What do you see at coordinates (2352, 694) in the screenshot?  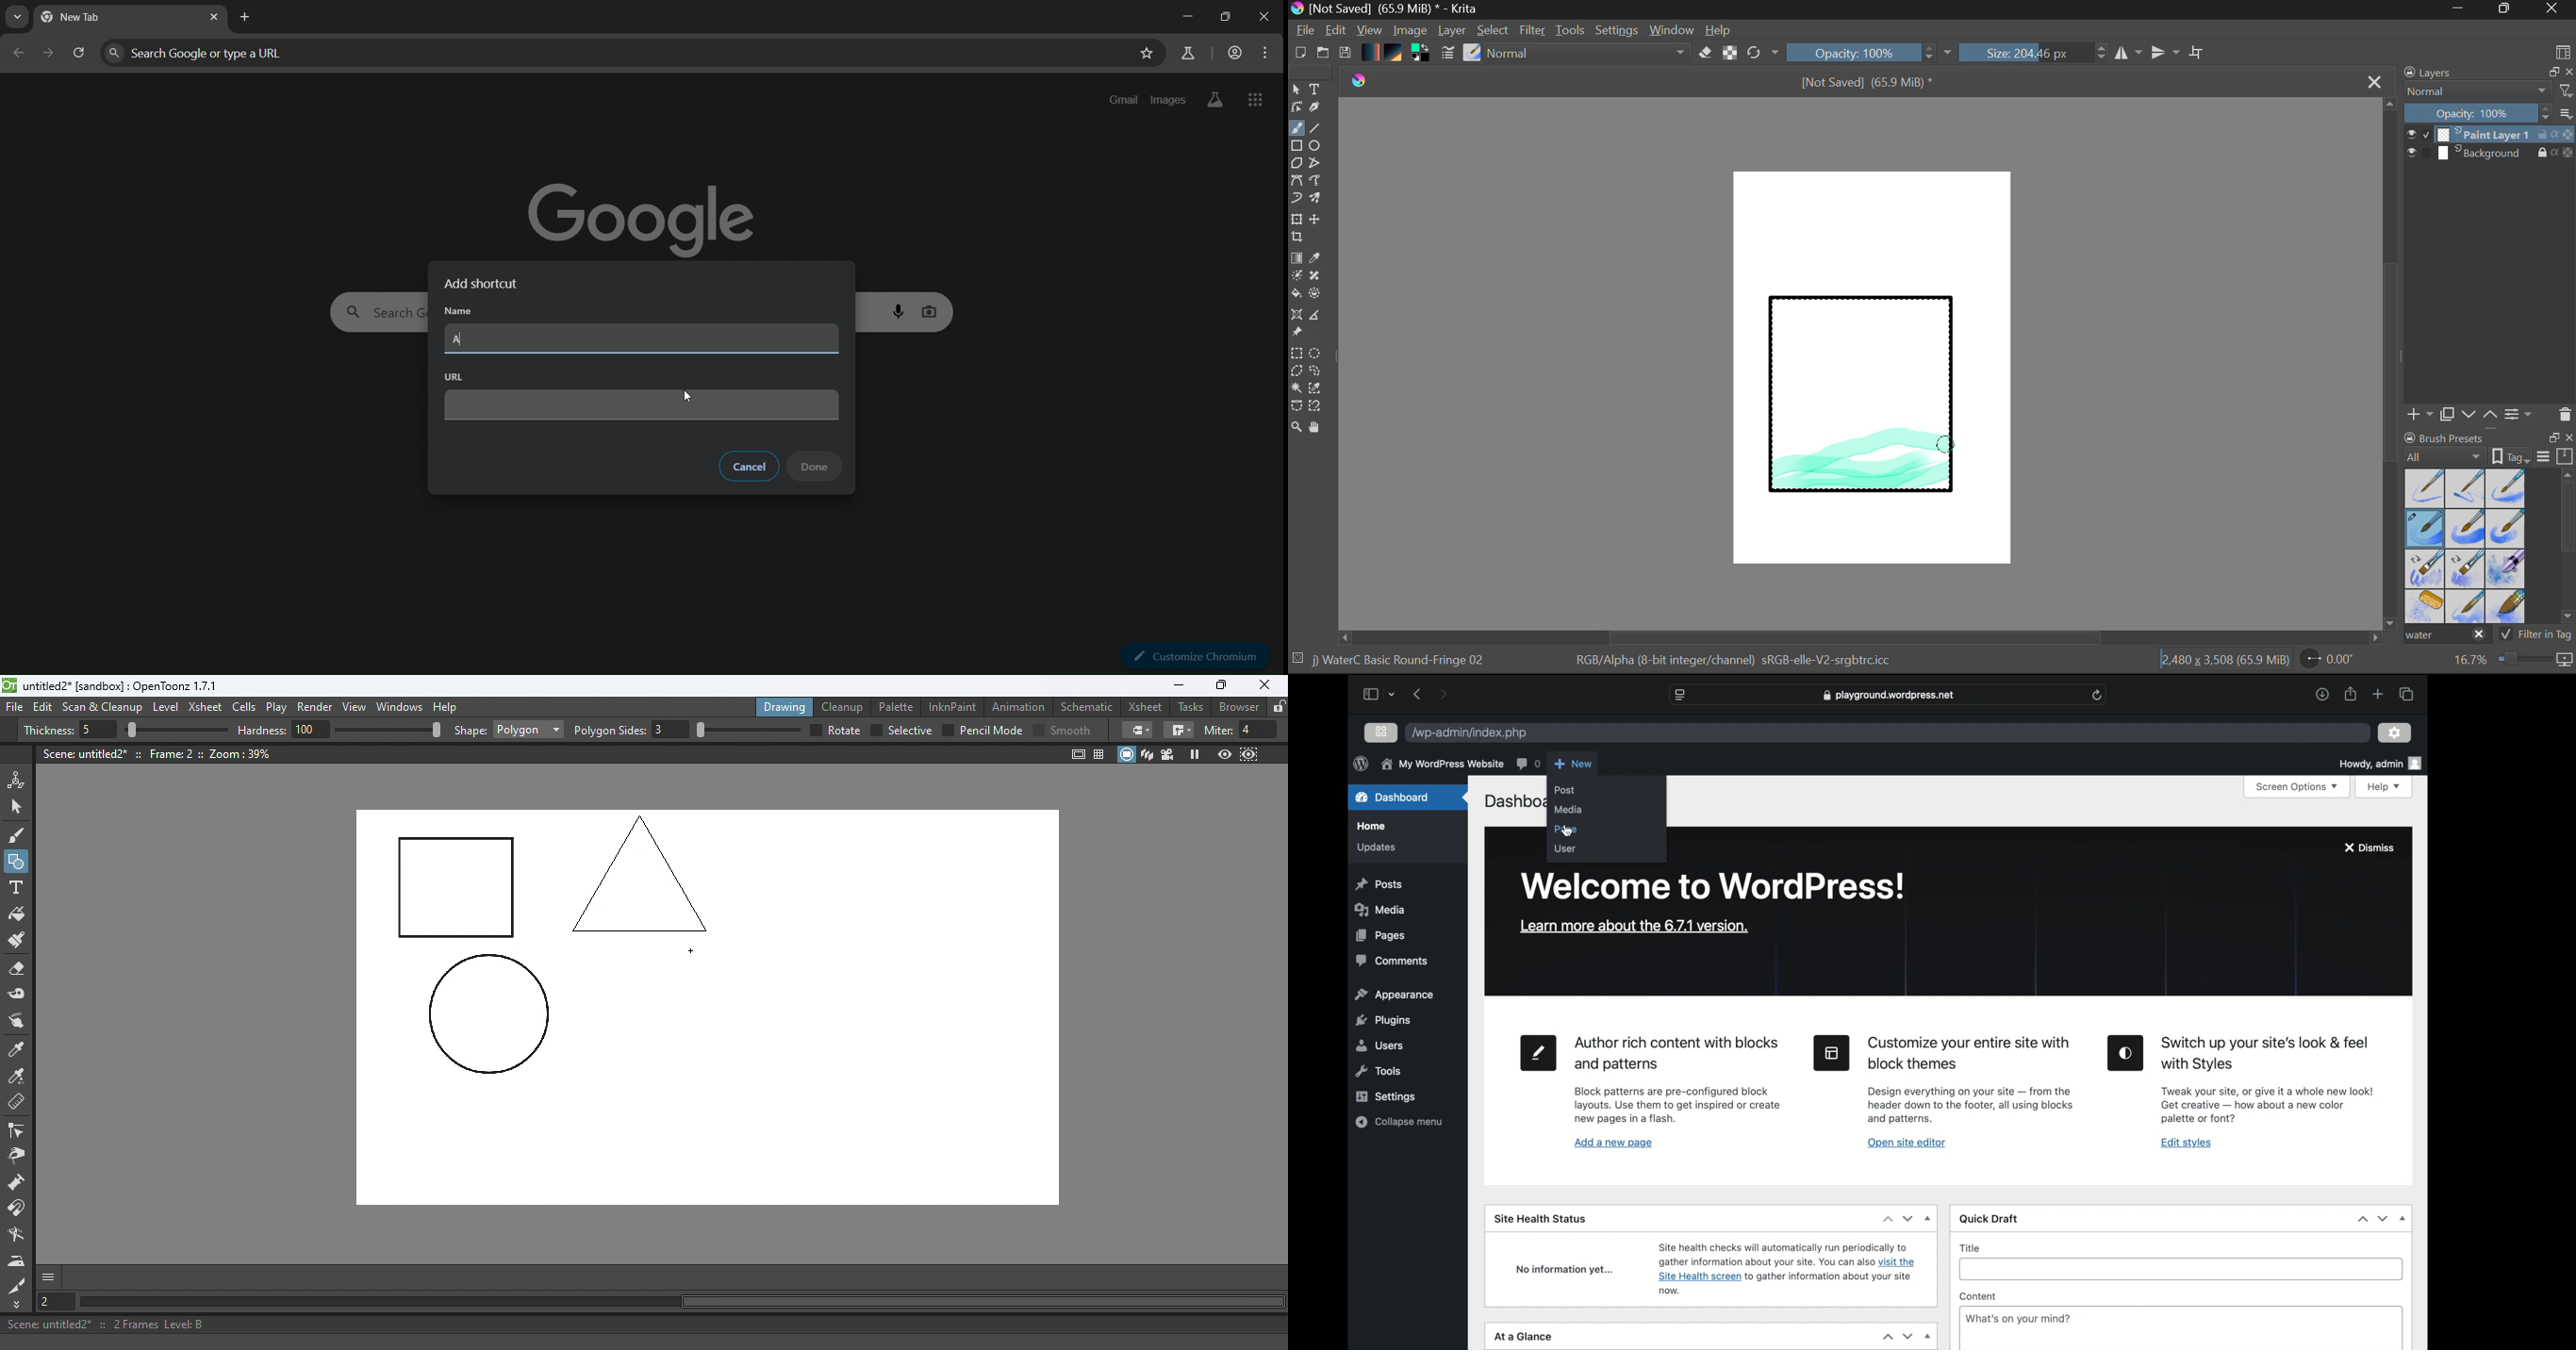 I see `share` at bounding box center [2352, 694].